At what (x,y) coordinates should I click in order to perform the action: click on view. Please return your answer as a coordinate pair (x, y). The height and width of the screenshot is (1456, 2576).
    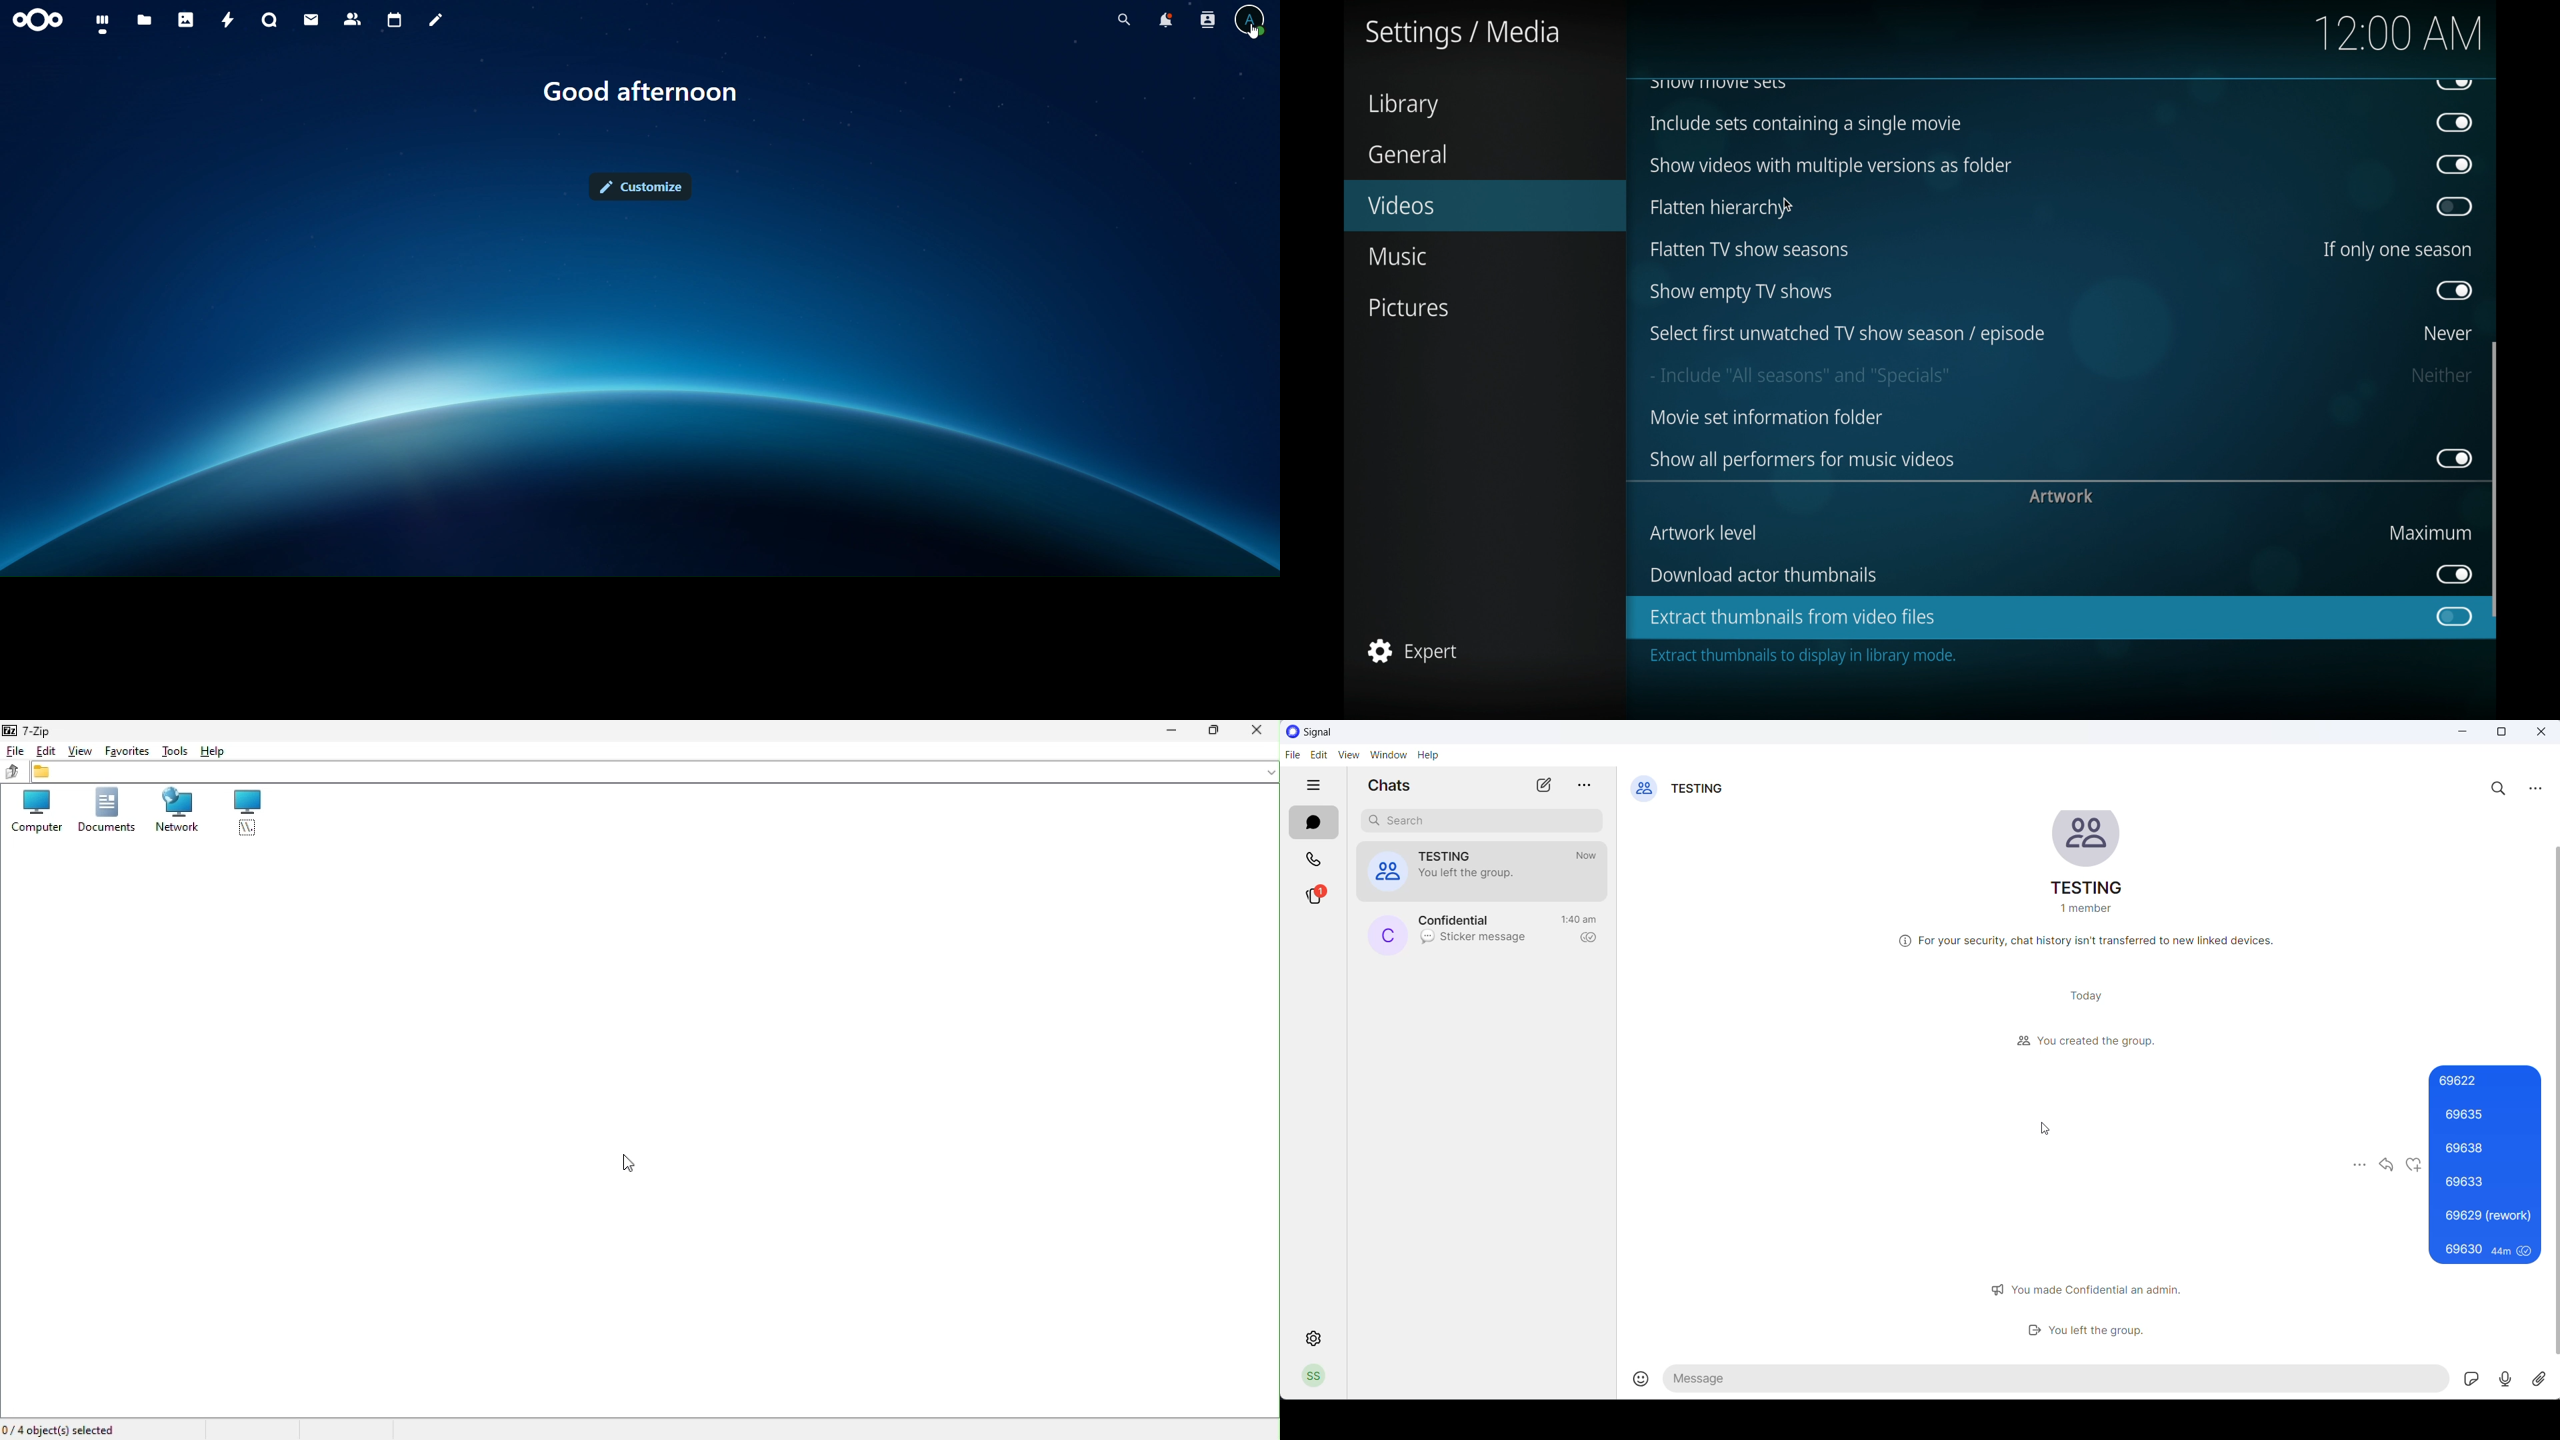
    Looking at the image, I should click on (1347, 757).